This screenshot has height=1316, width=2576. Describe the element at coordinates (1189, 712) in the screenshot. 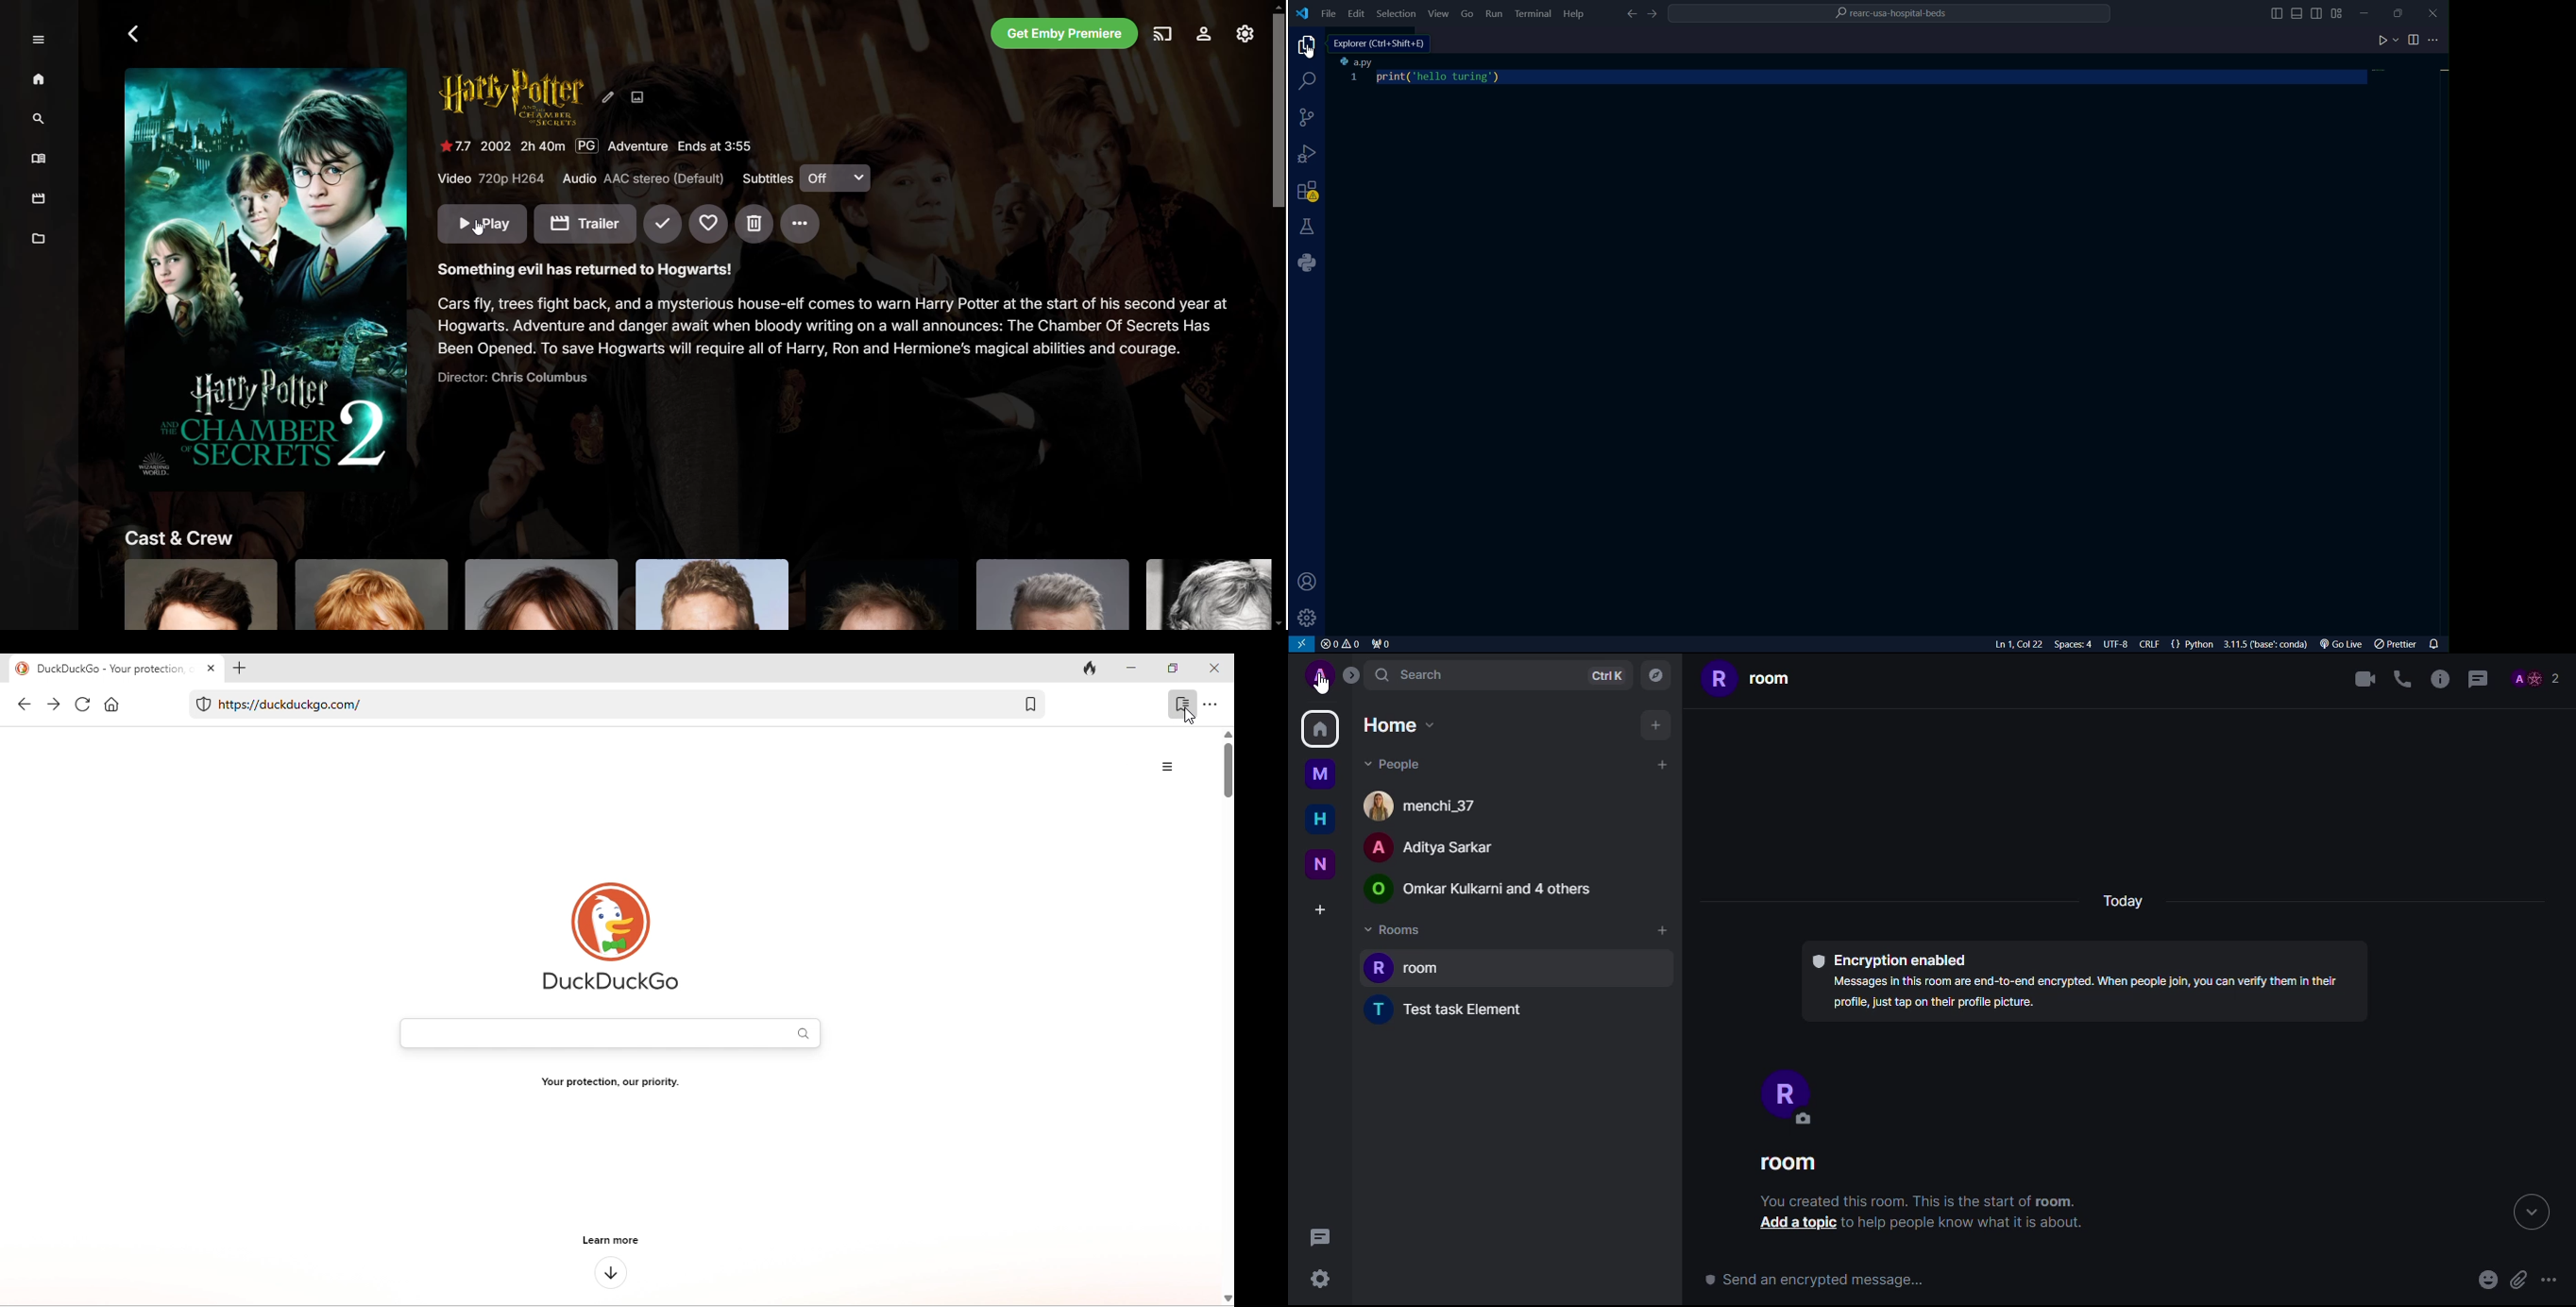

I see `cursor` at that location.